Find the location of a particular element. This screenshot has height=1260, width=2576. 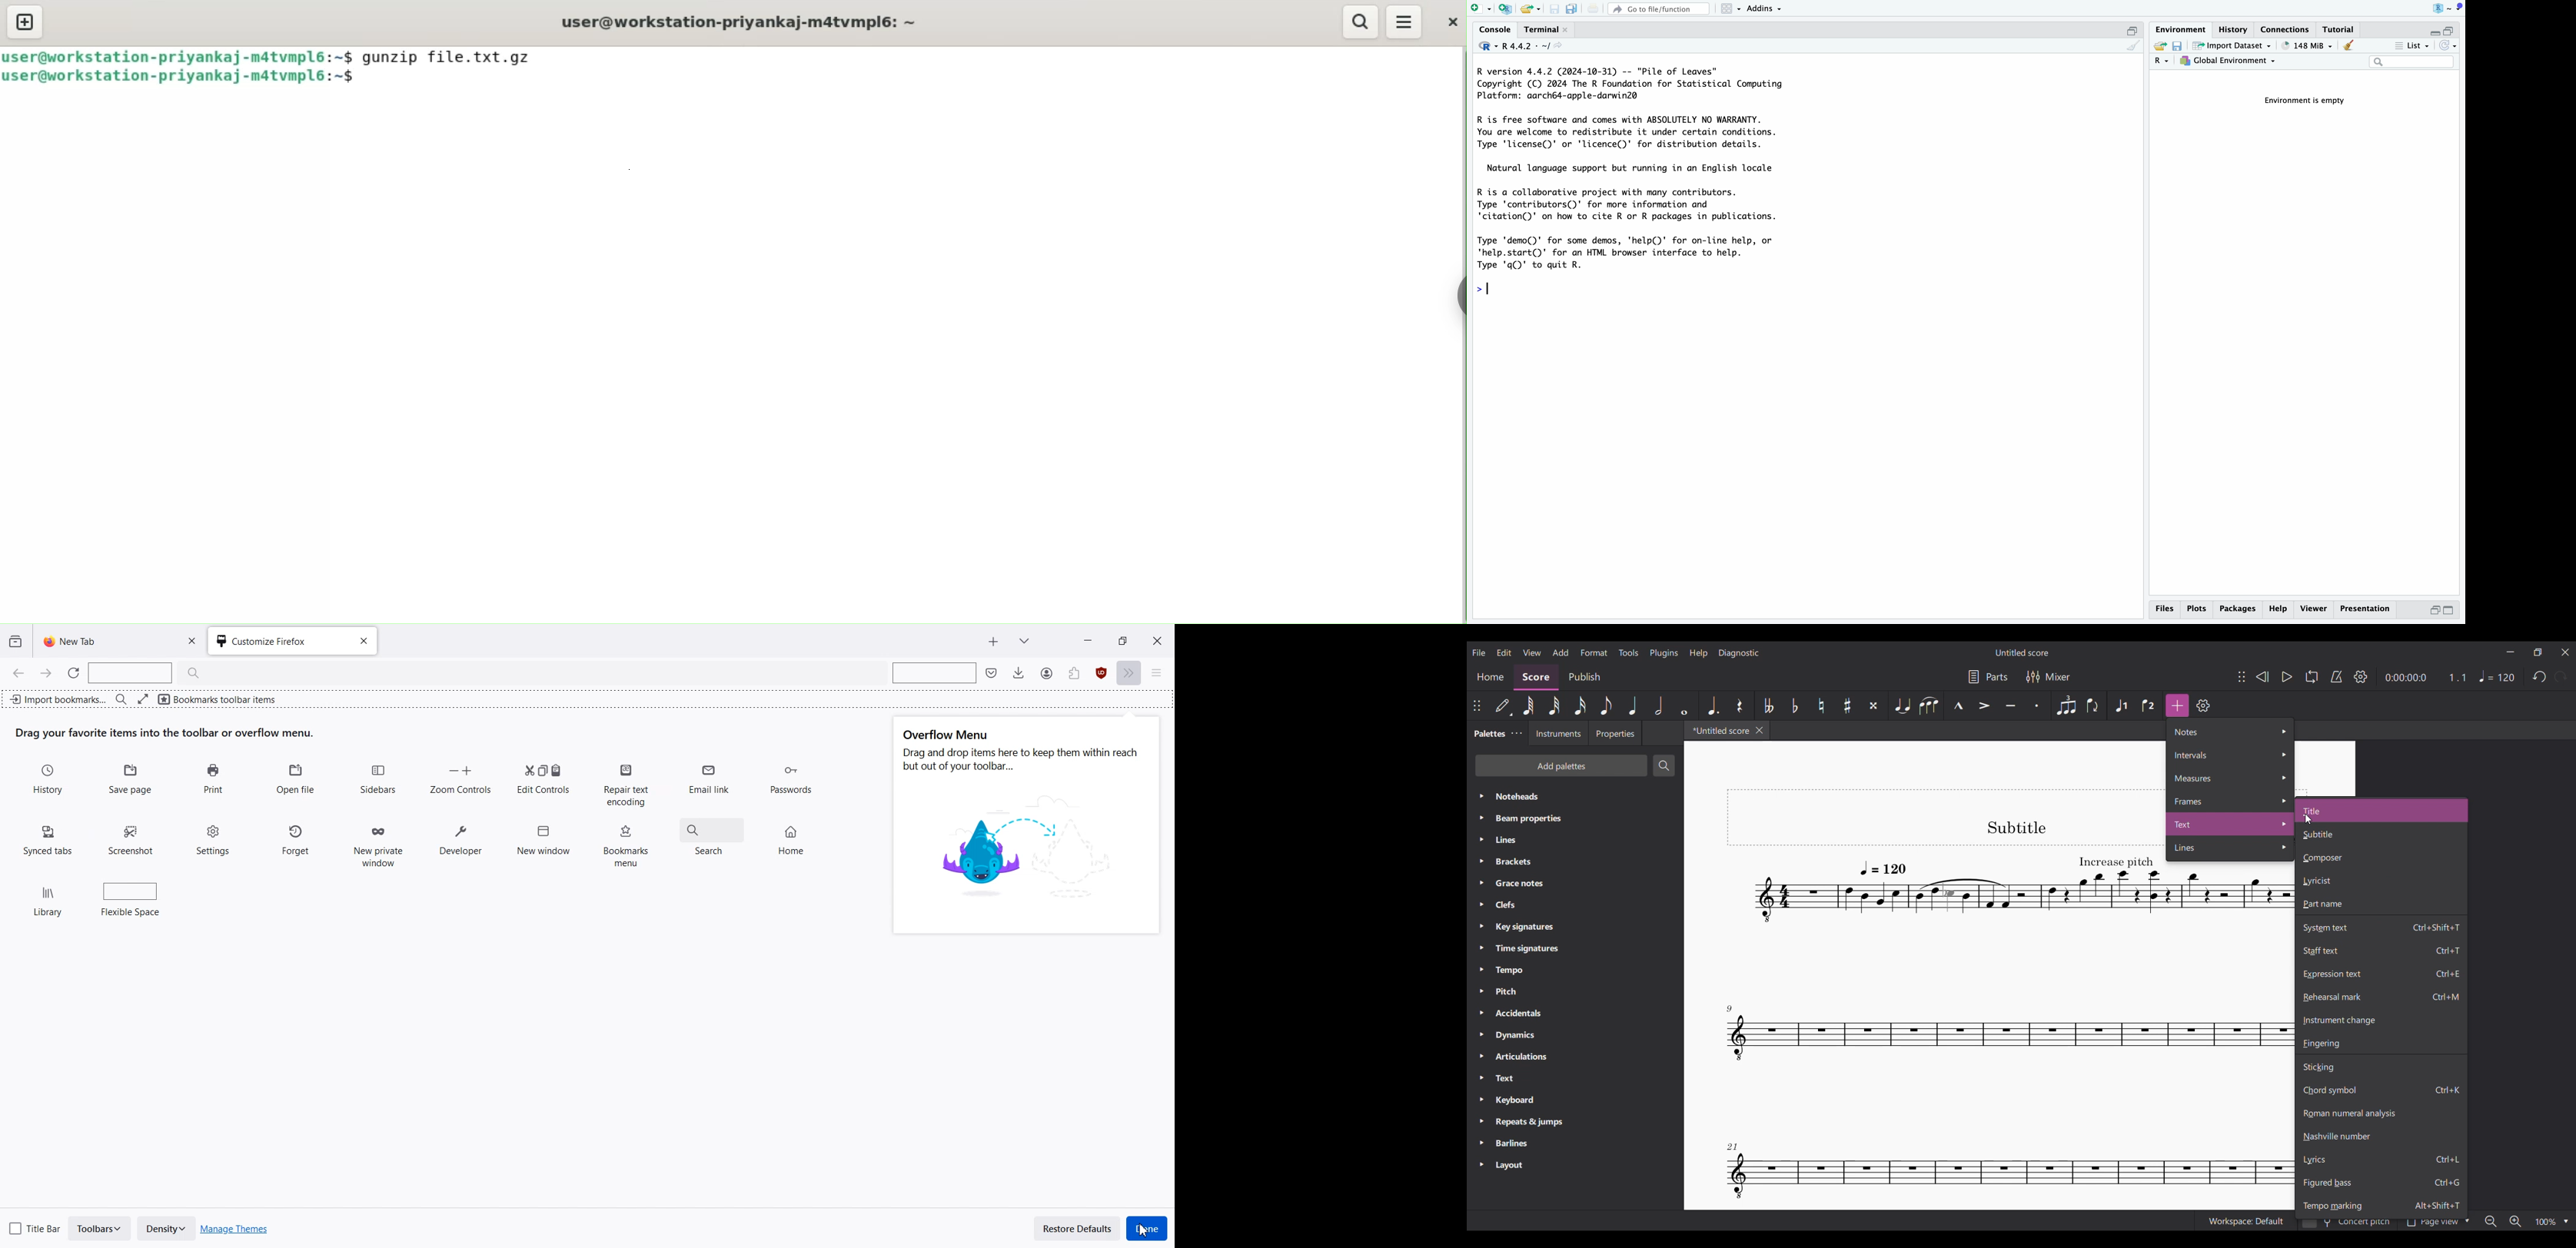

new file is located at coordinates (1479, 8).